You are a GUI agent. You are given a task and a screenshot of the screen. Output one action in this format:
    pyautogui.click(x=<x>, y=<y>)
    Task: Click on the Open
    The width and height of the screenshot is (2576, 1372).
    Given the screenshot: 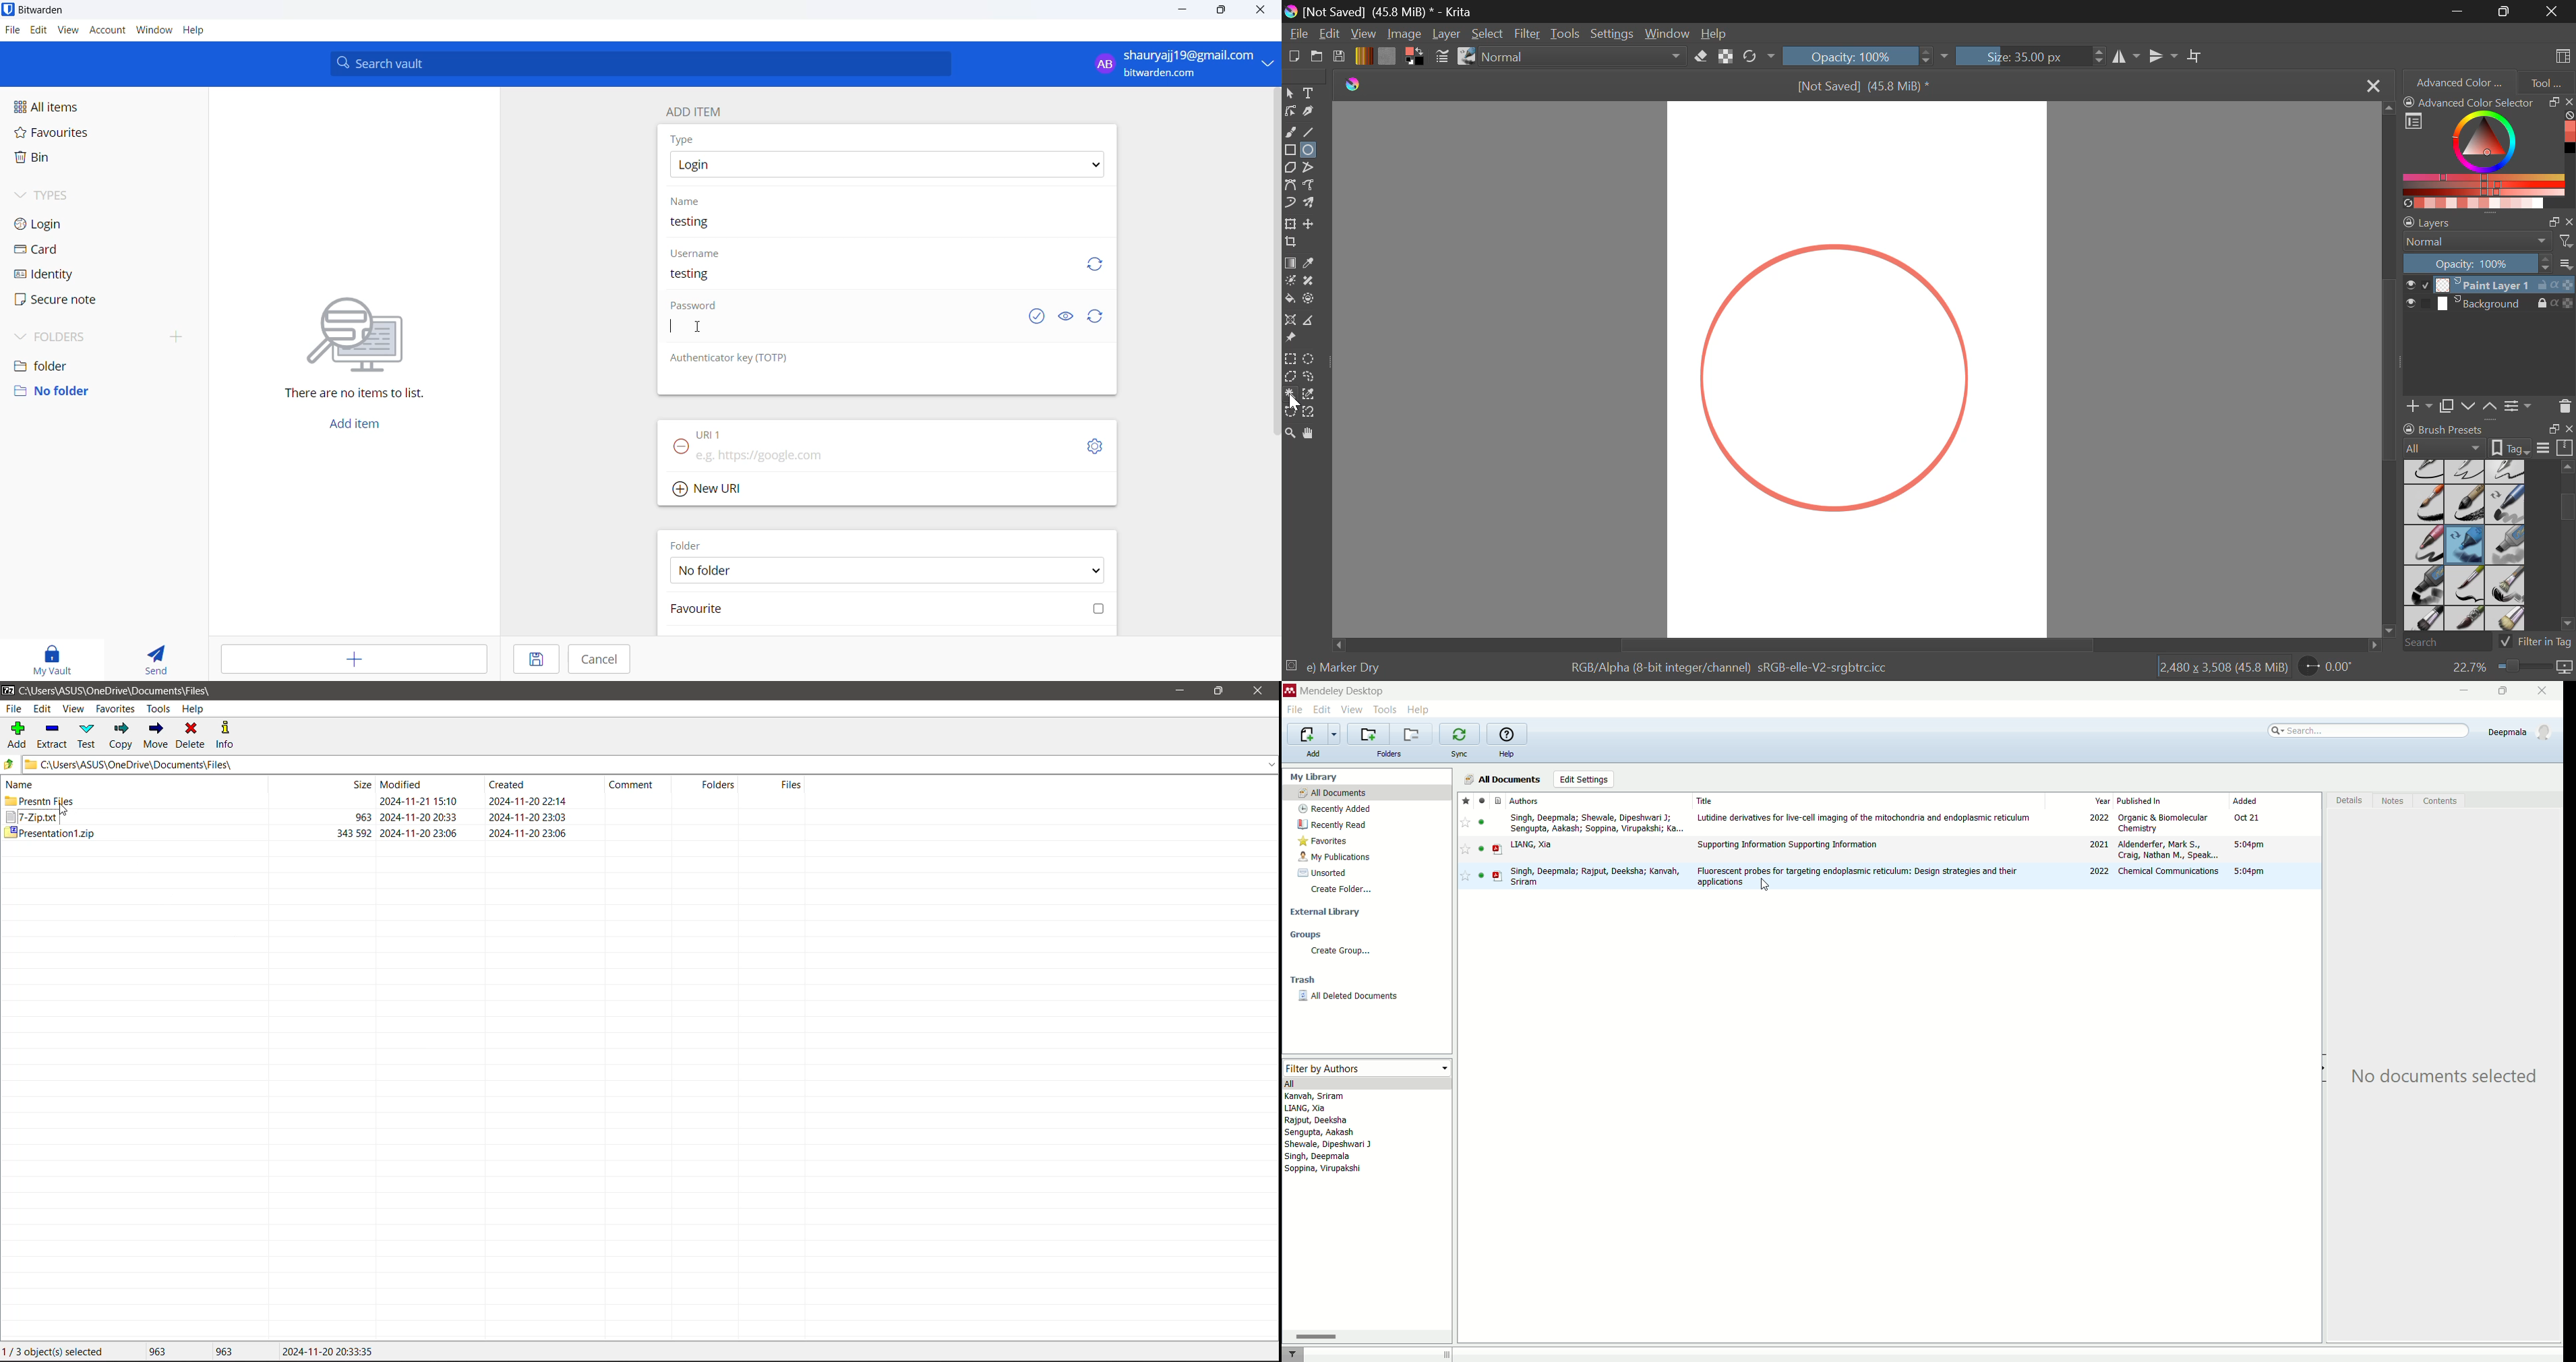 What is the action you would take?
    pyautogui.click(x=1318, y=58)
    